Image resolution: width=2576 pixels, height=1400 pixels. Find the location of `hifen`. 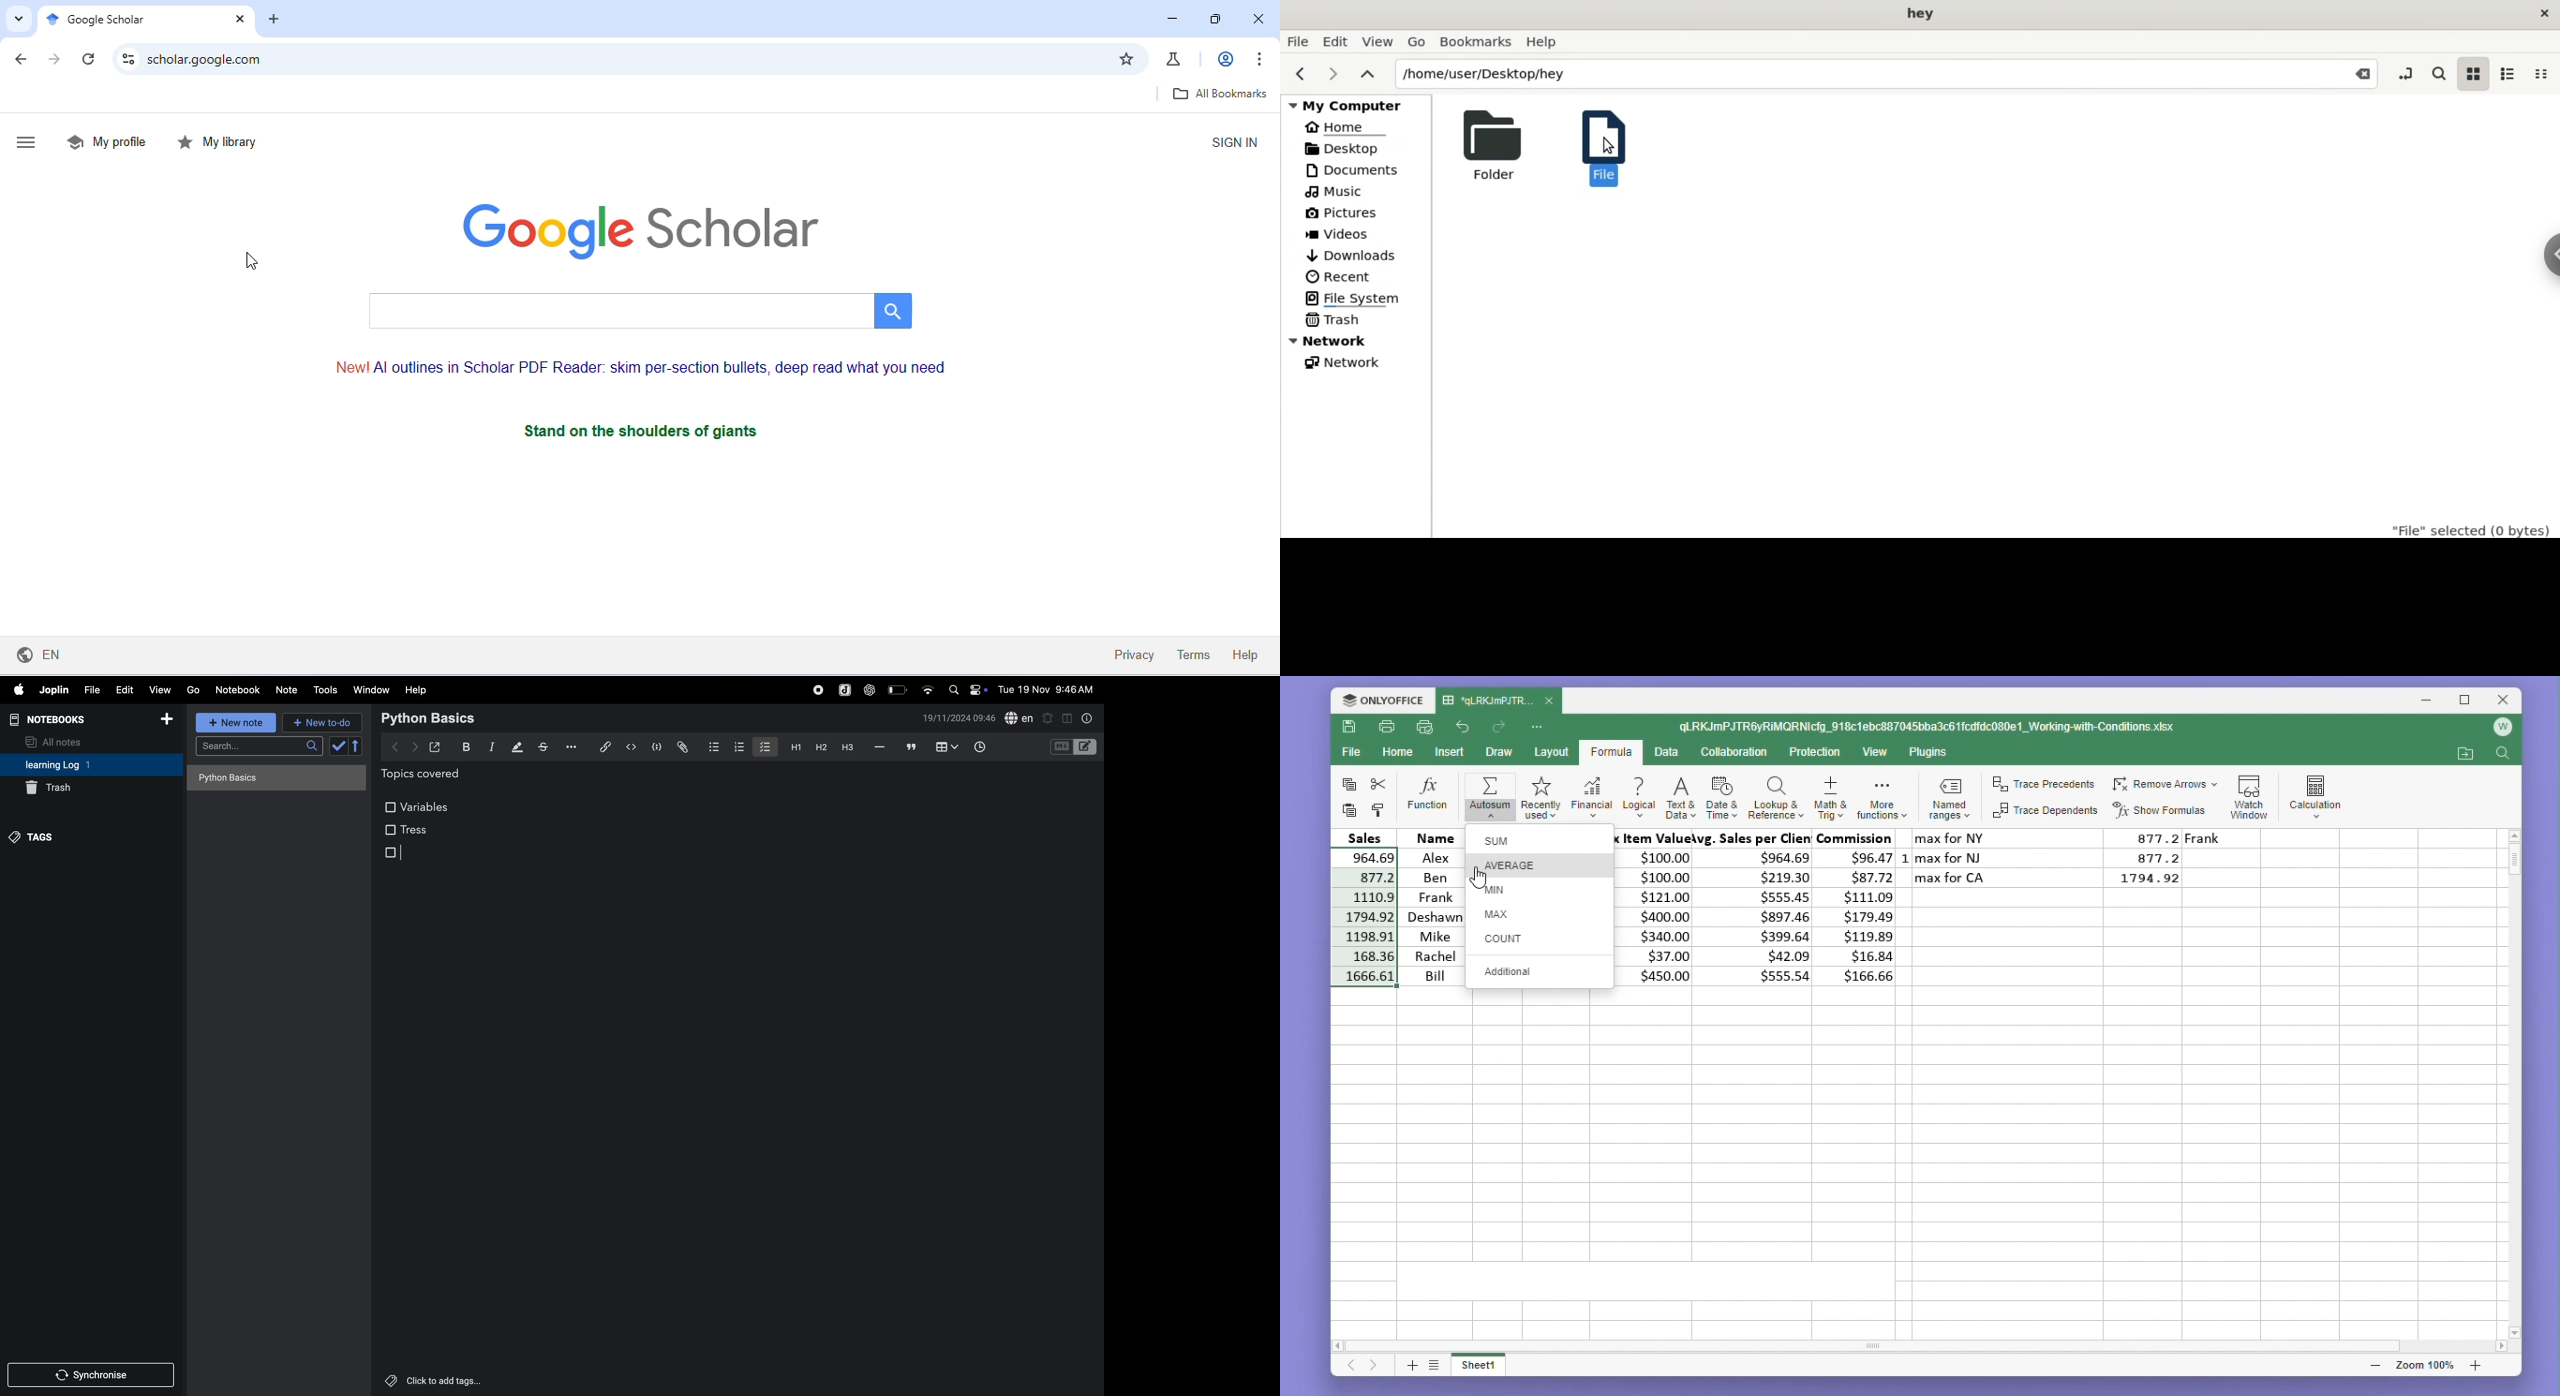

hifen is located at coordinates (880, 748).